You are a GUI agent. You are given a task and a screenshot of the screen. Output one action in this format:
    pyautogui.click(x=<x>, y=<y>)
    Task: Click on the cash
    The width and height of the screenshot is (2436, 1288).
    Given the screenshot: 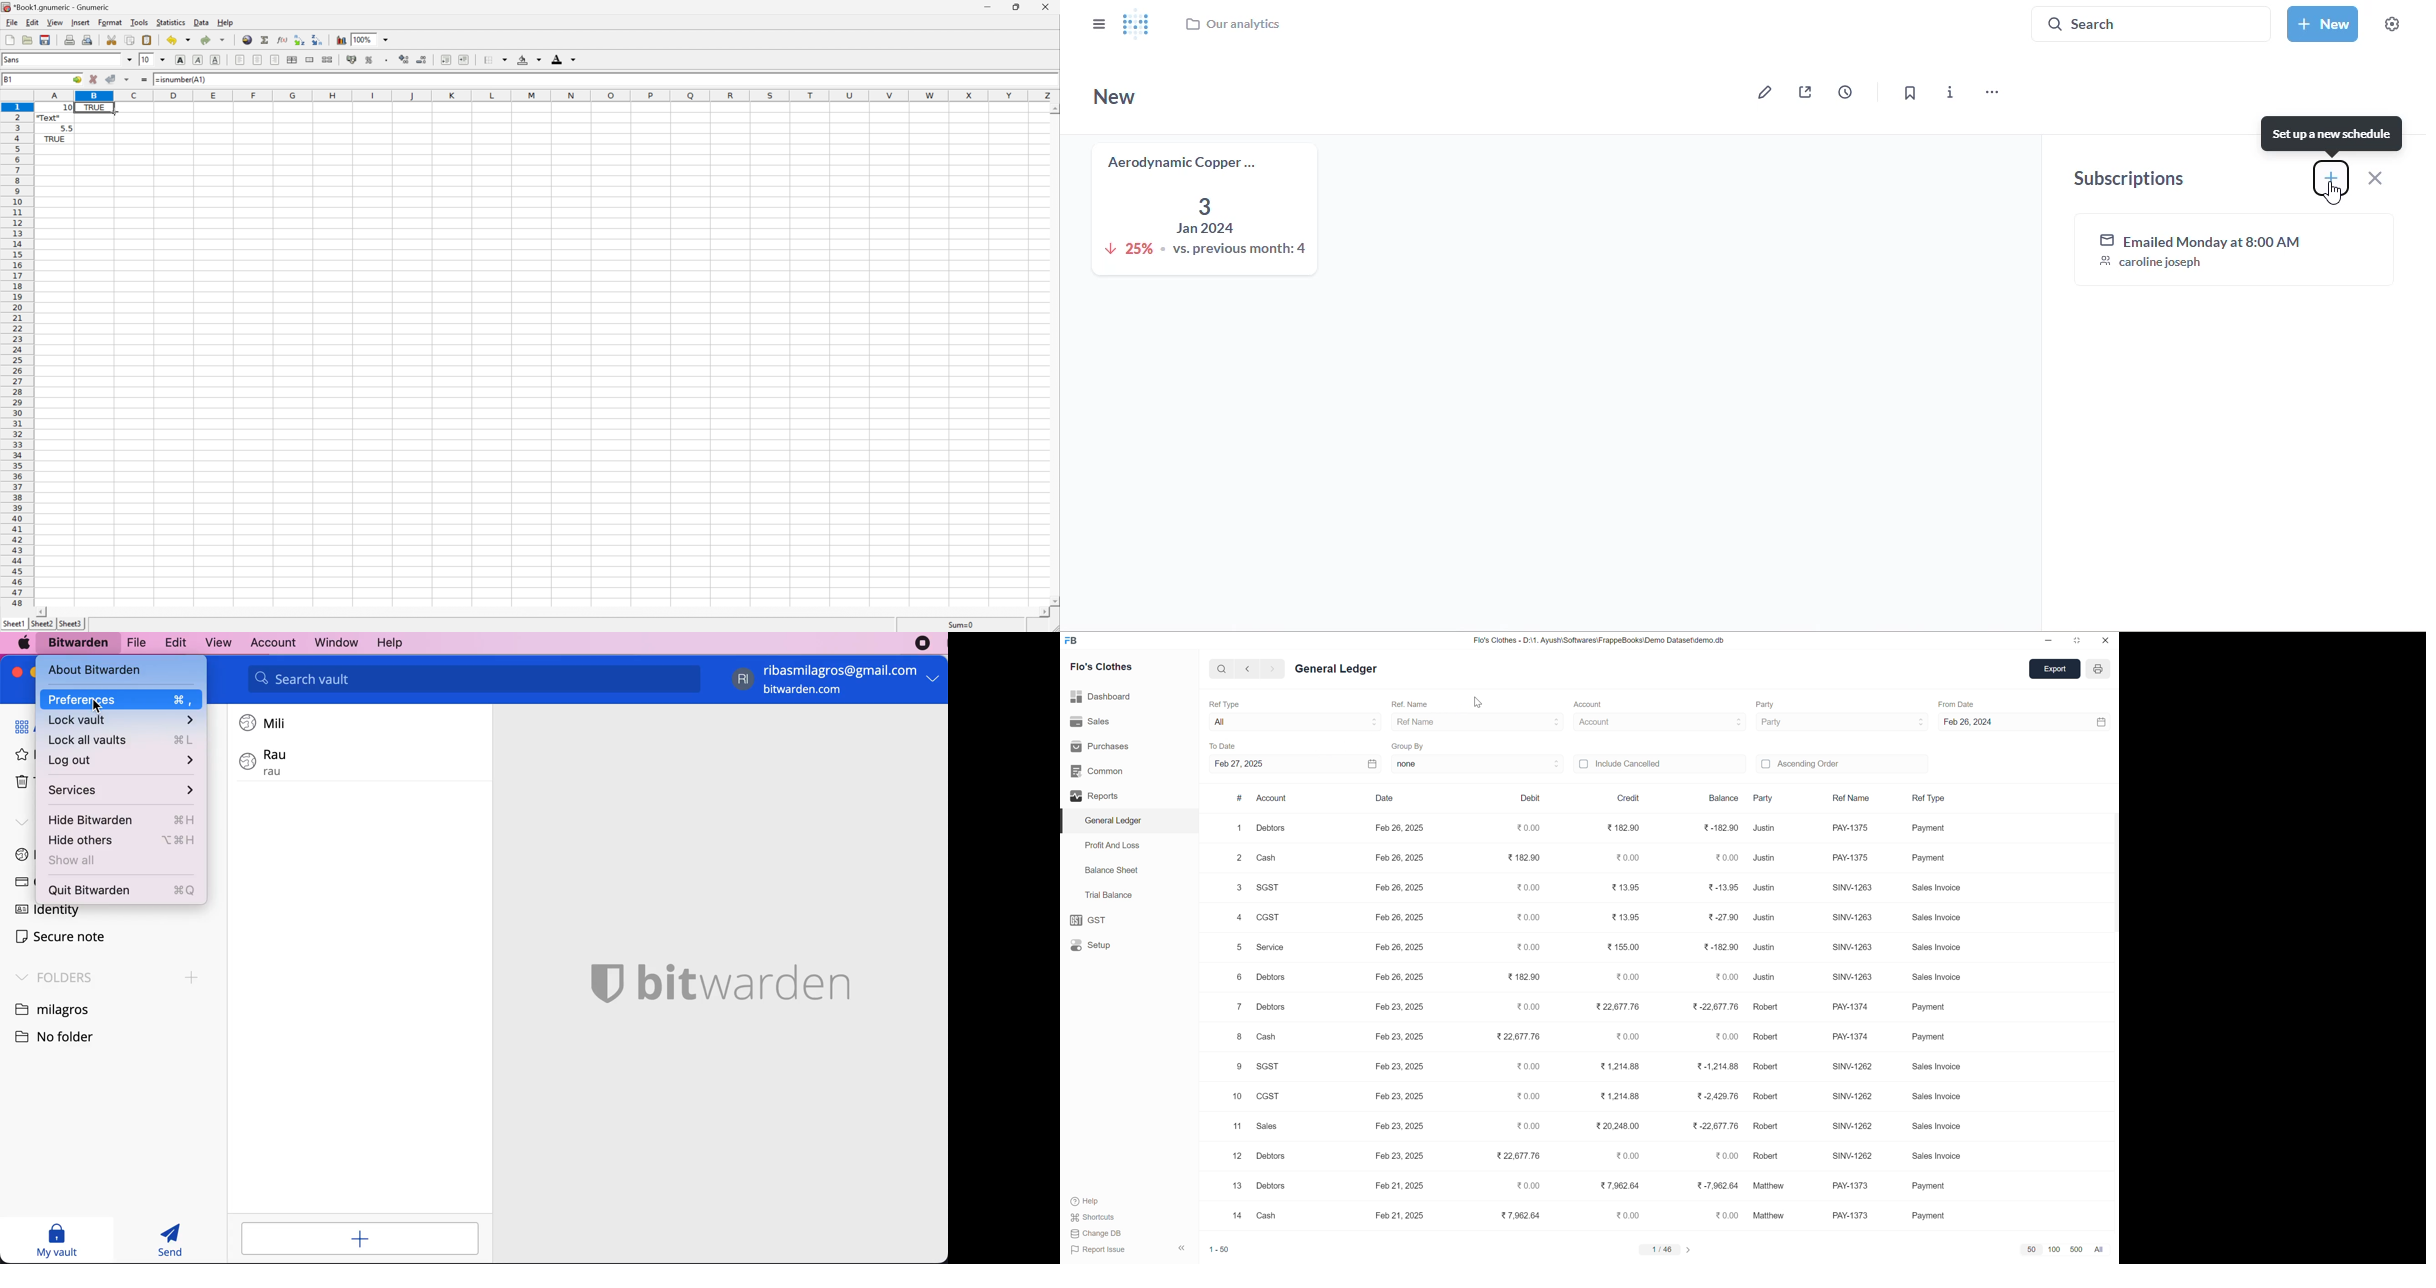 What is the action you would take?
    pyautogui.click(x=1271, y=858)
    